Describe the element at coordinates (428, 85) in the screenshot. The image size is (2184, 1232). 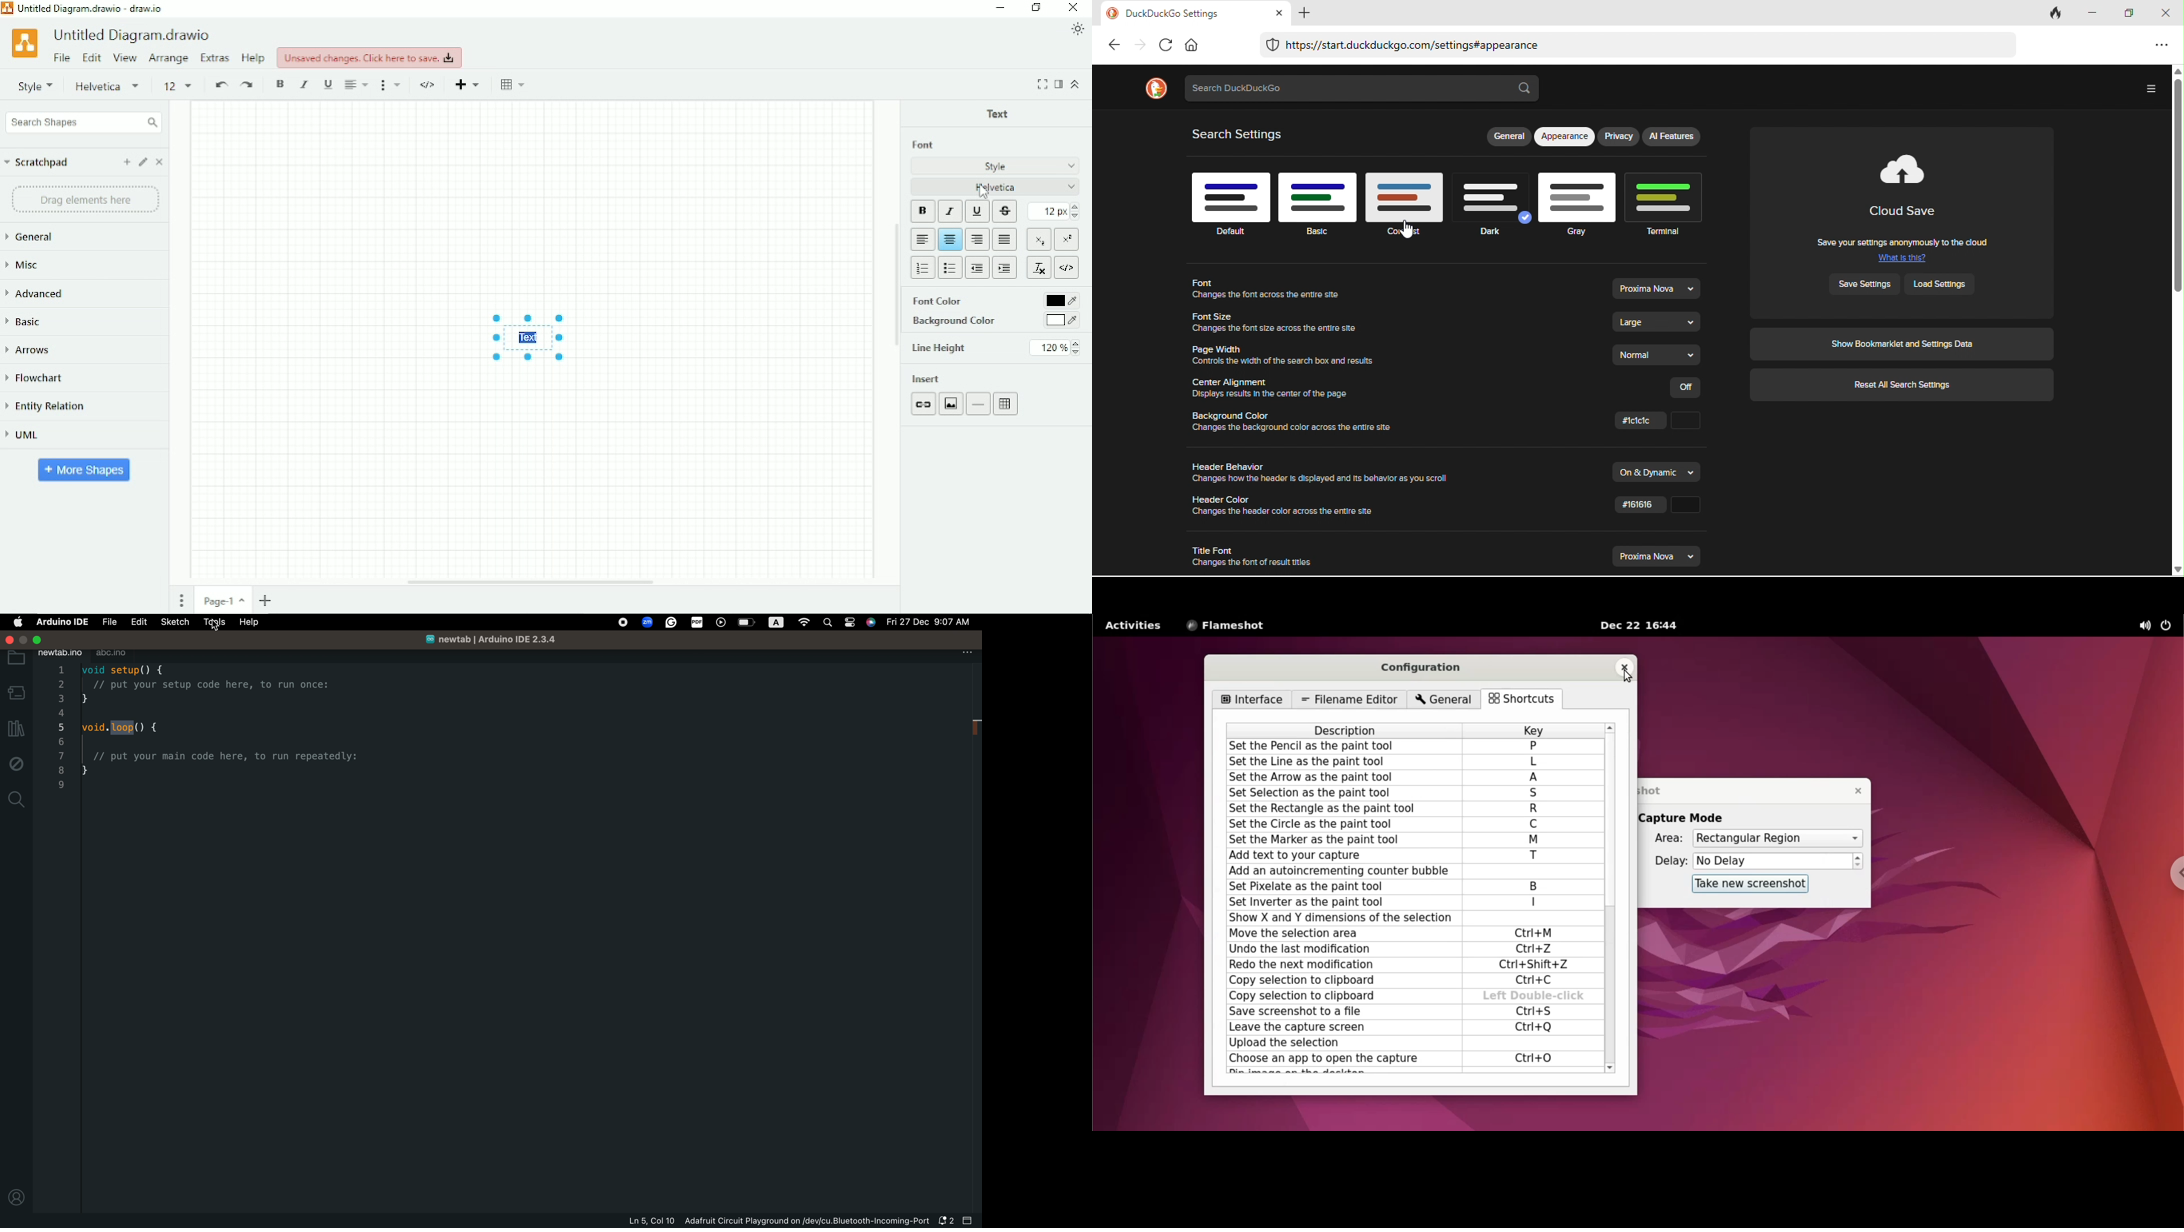
I see `HTML` at that location.